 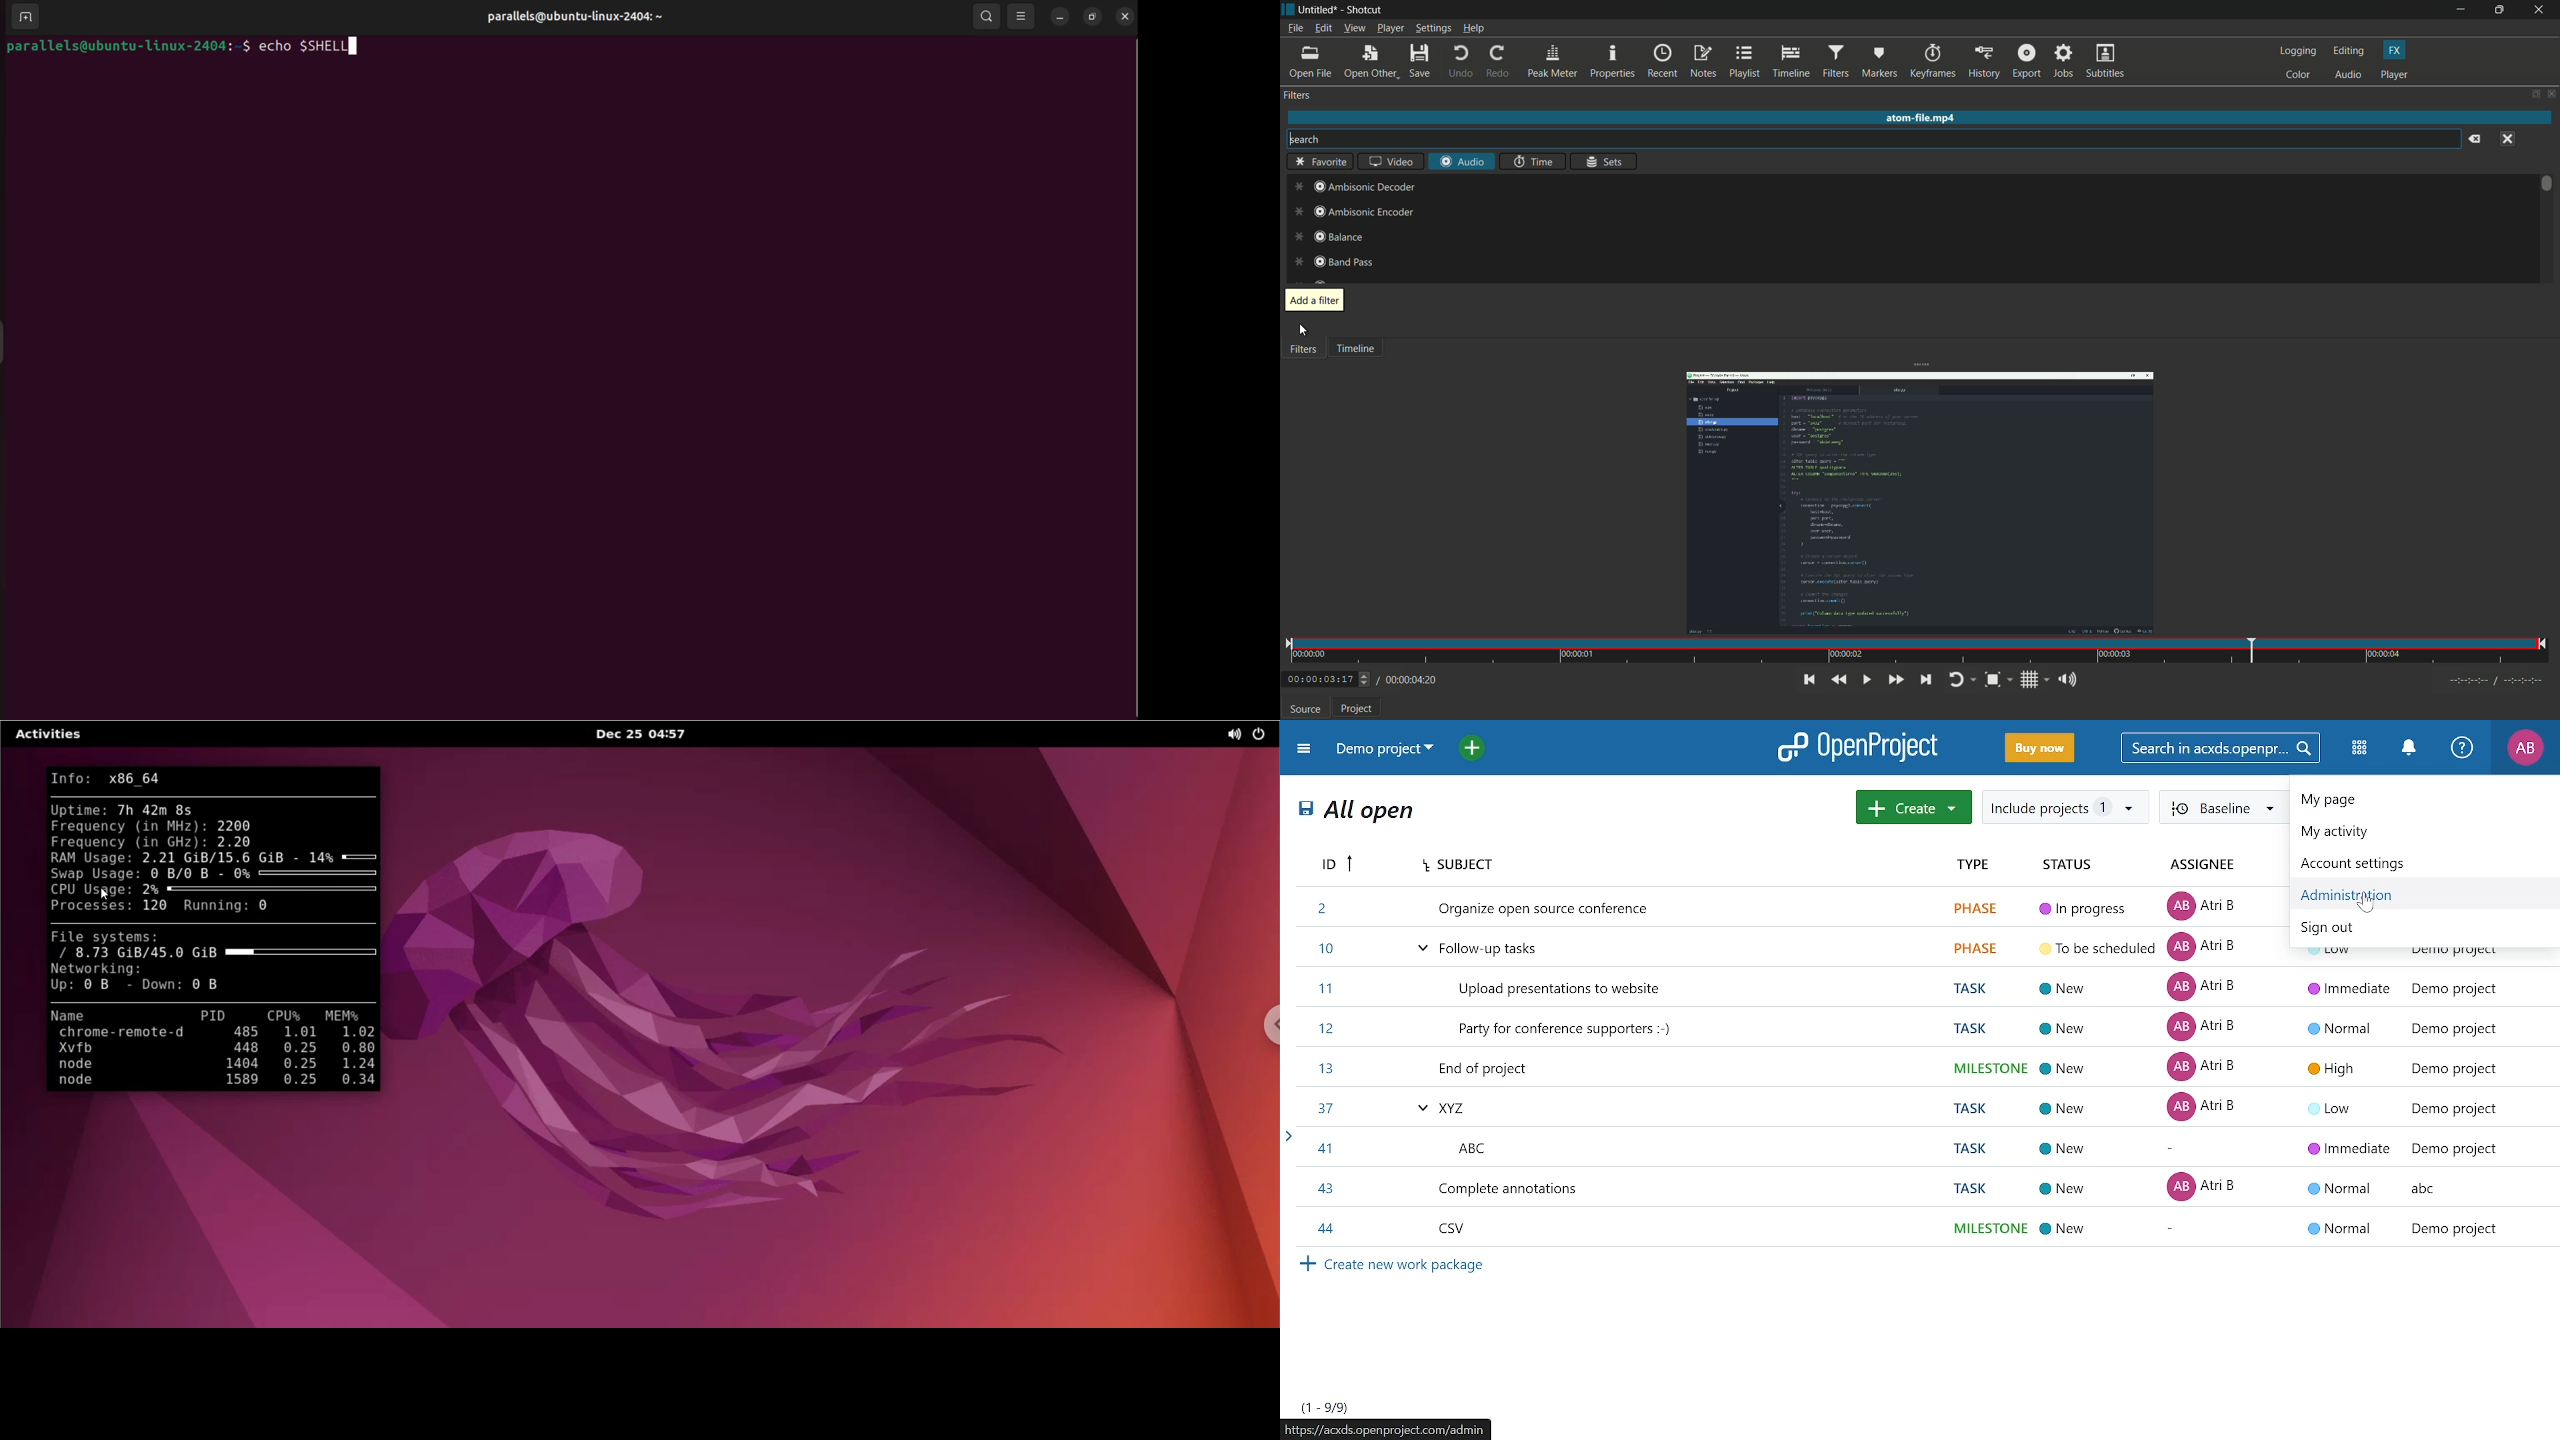 I want to click on timeline, so click(x=1790, y=62).